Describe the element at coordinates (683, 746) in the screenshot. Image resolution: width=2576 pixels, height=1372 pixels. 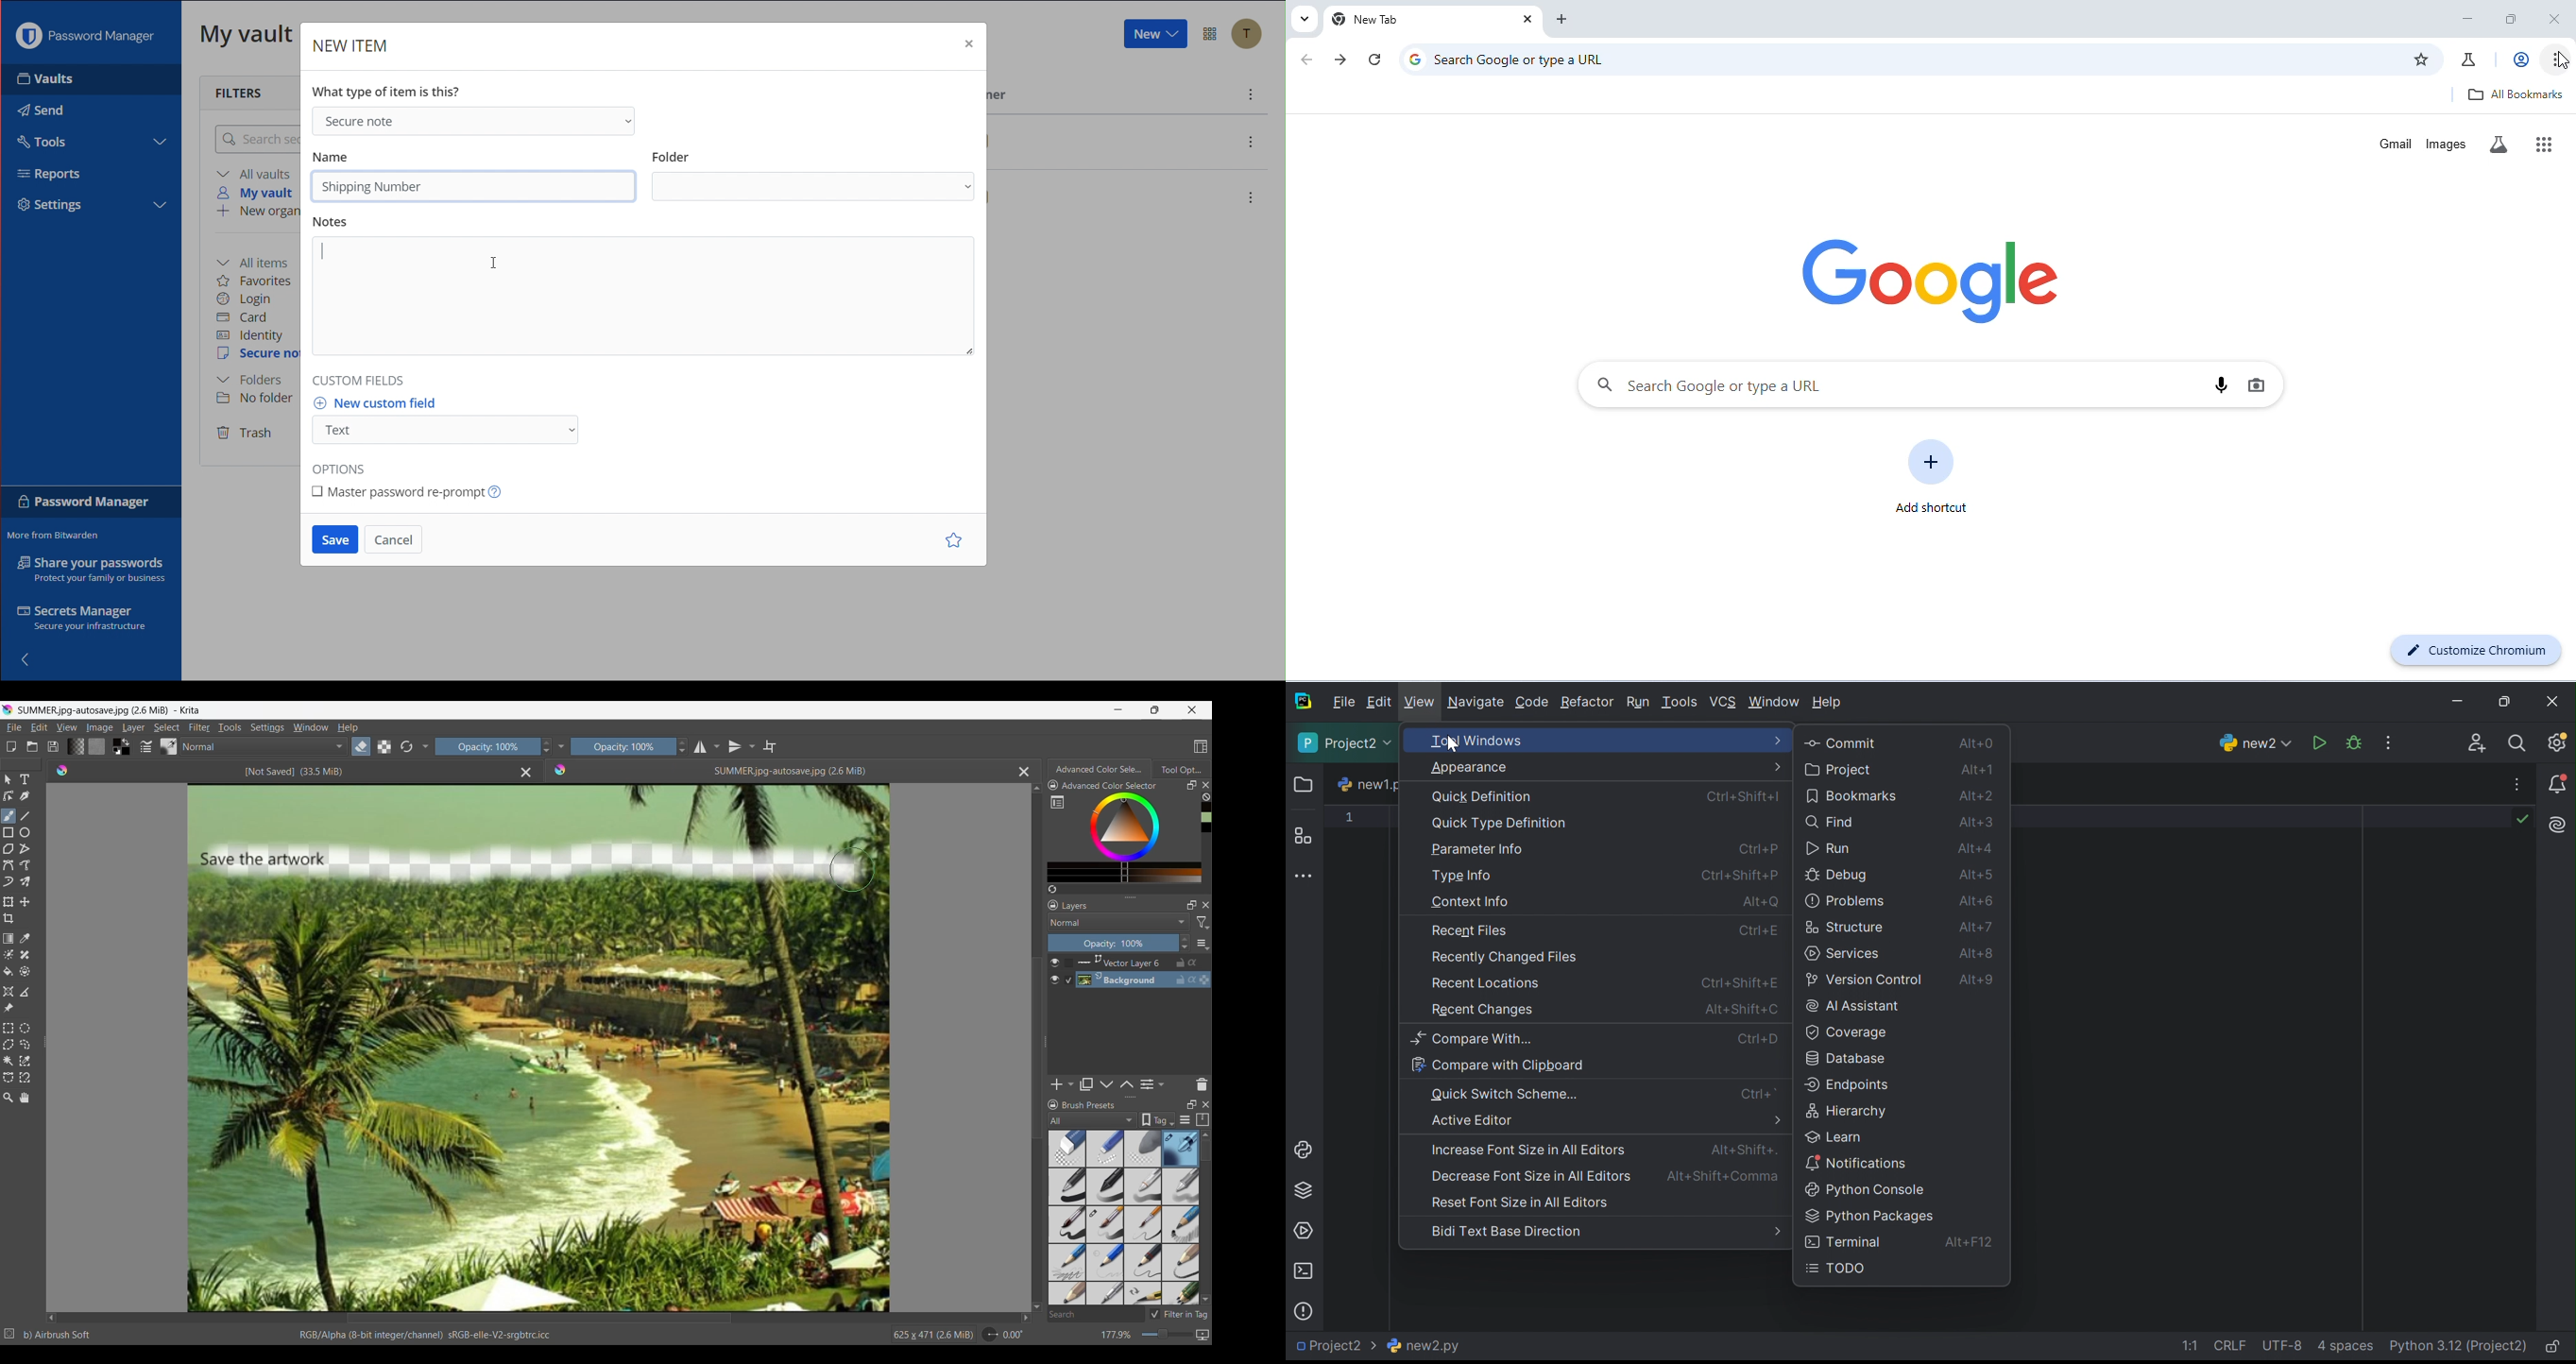
I see `Increase/Decrease opacity` at that location.